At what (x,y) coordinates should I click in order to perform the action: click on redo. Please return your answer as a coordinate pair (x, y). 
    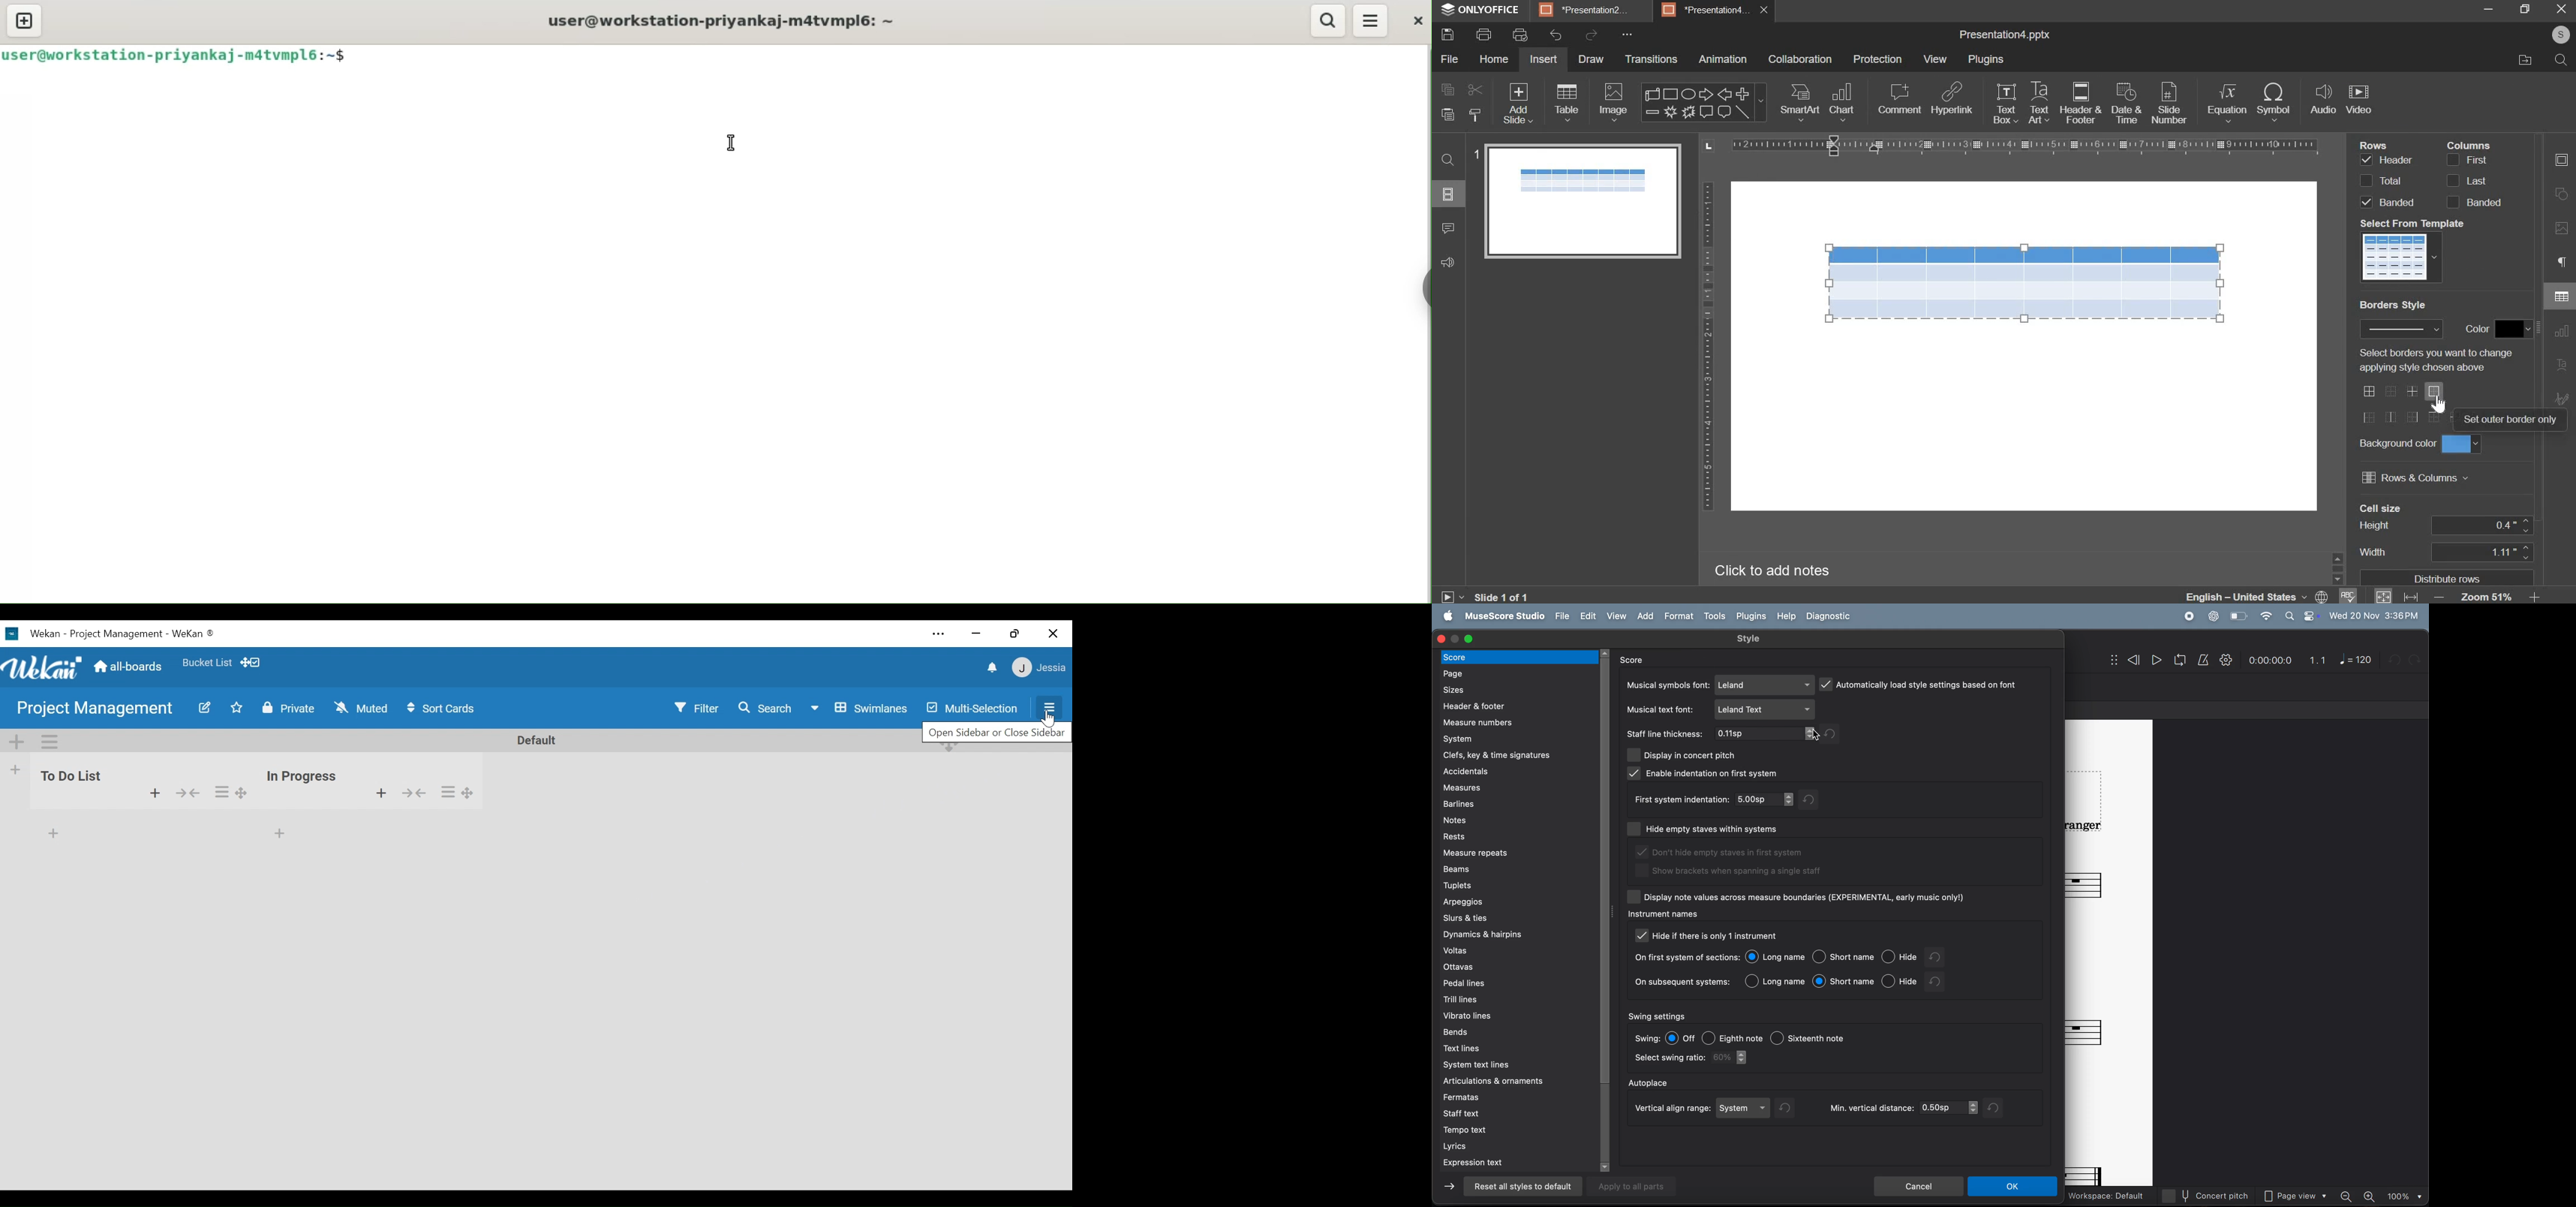
    Looking at the image, I should click on (1789, 1108).